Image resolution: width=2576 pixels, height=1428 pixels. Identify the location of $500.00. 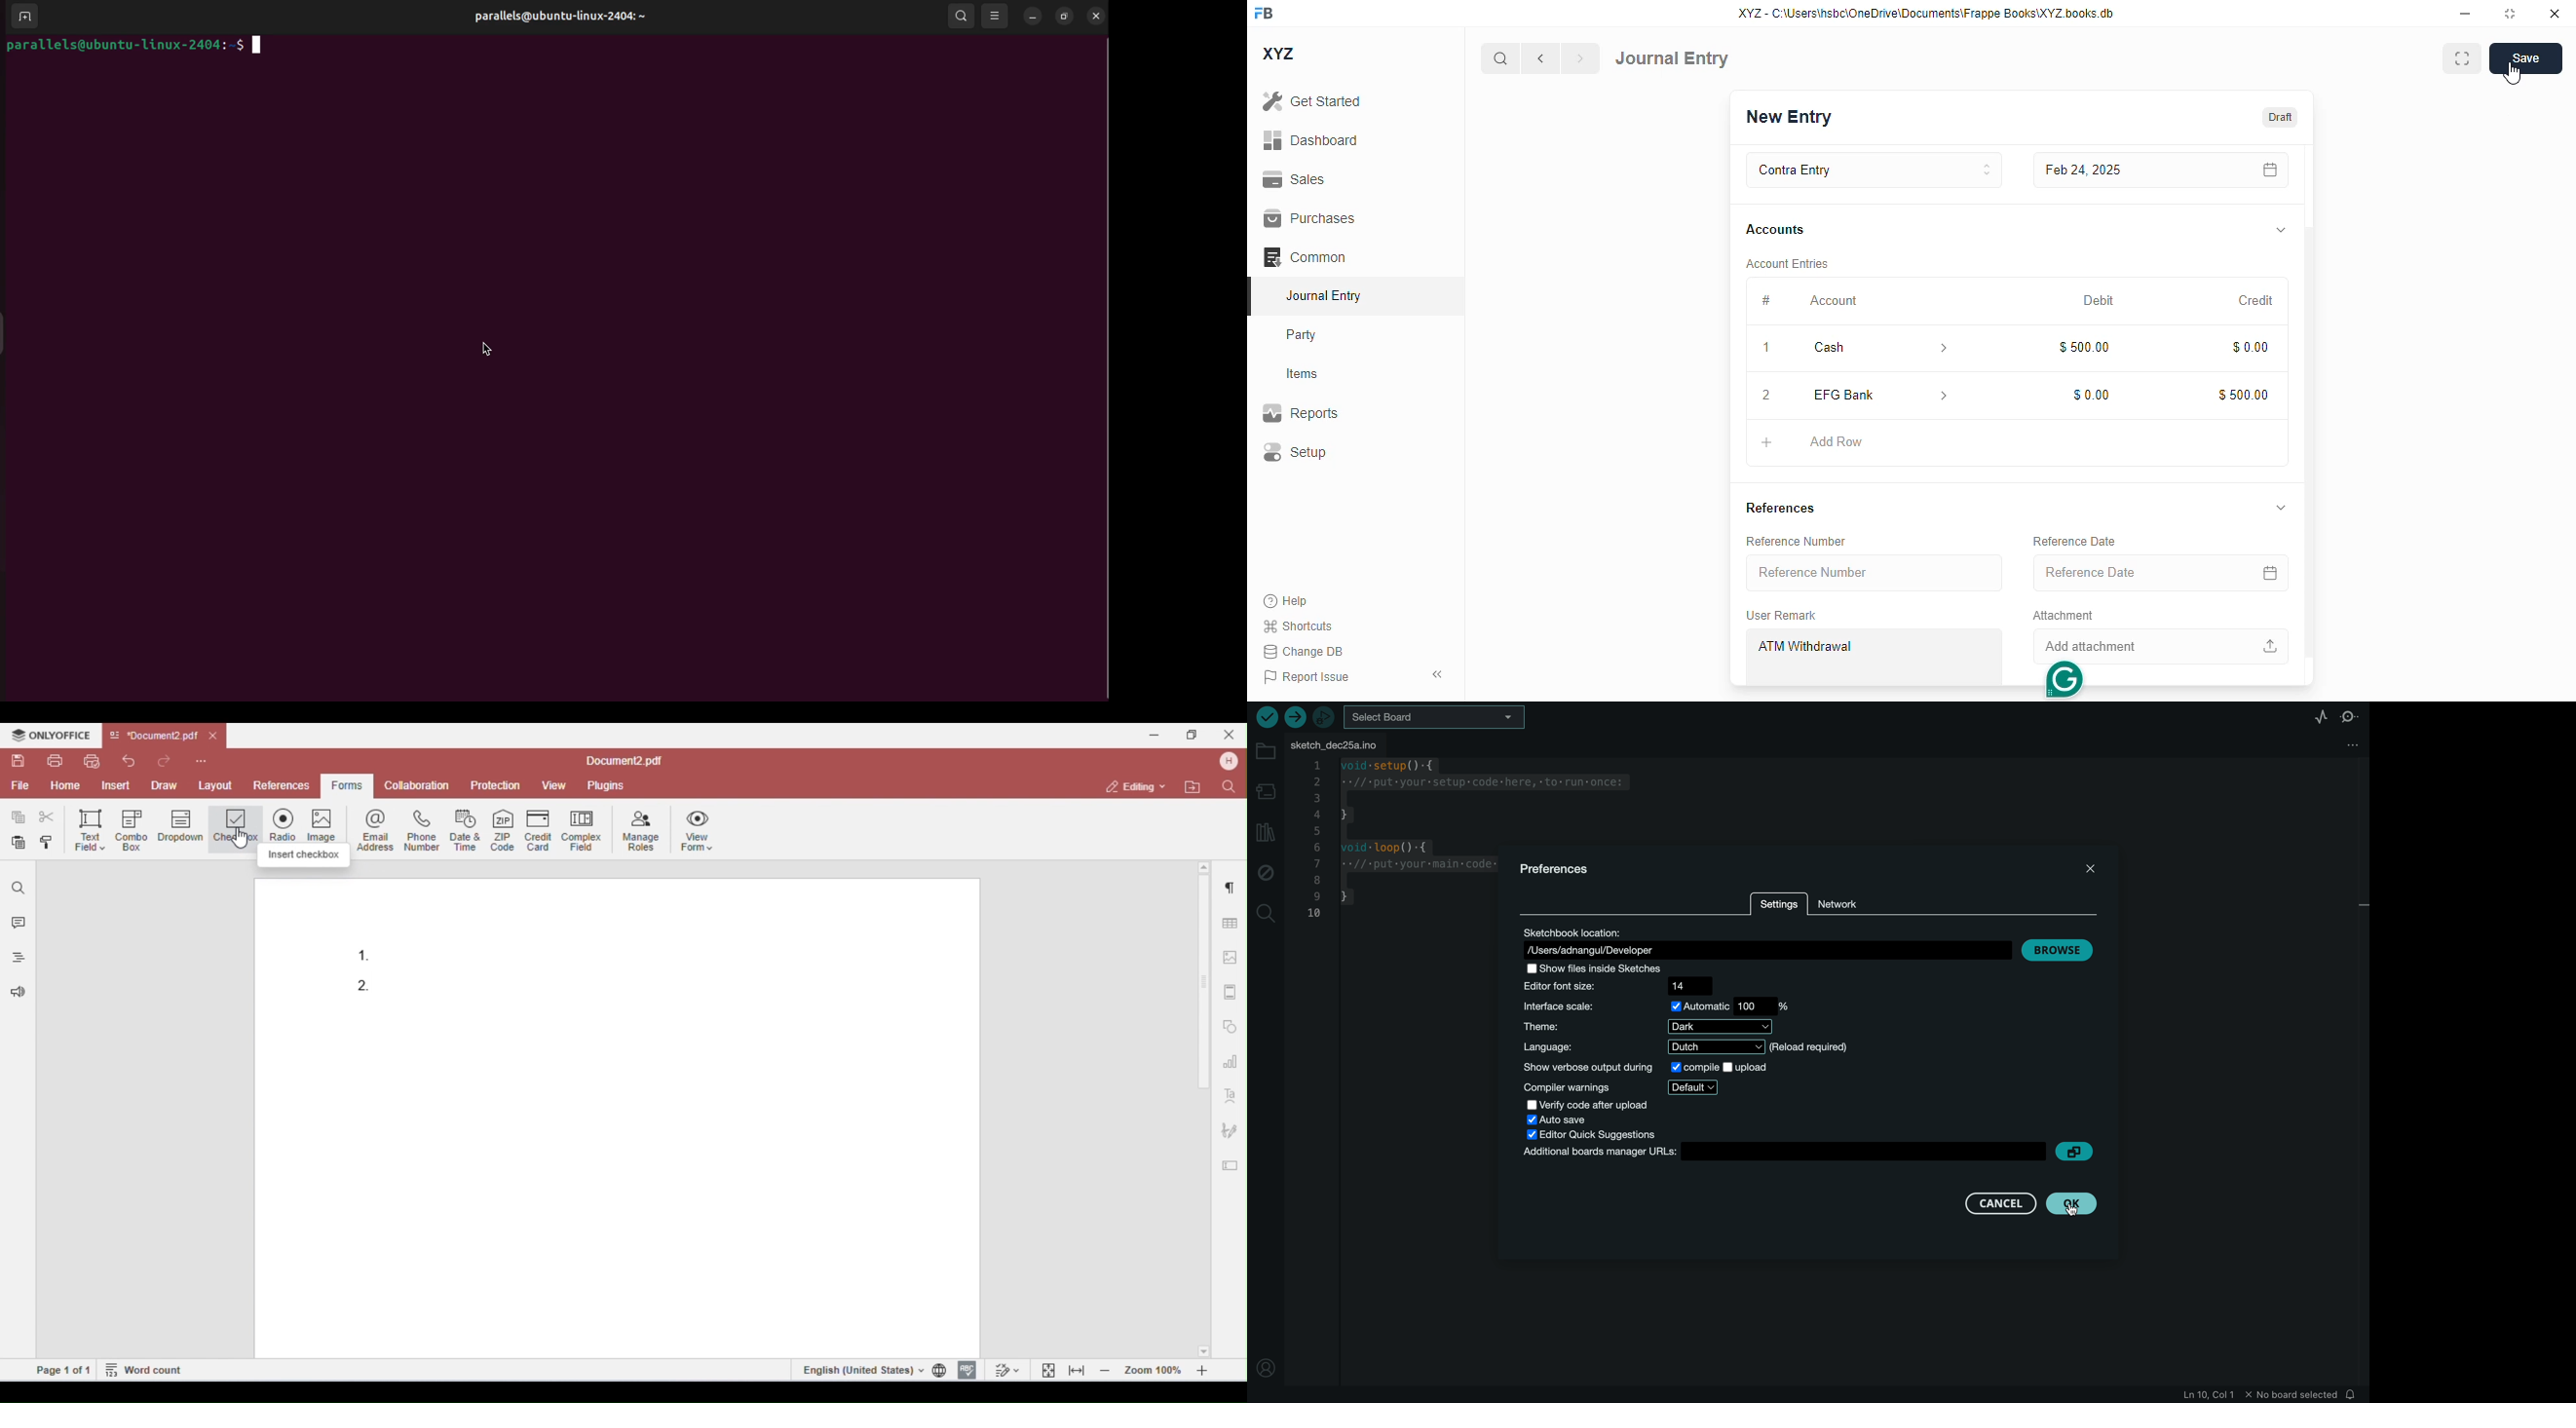
(2242, 393).